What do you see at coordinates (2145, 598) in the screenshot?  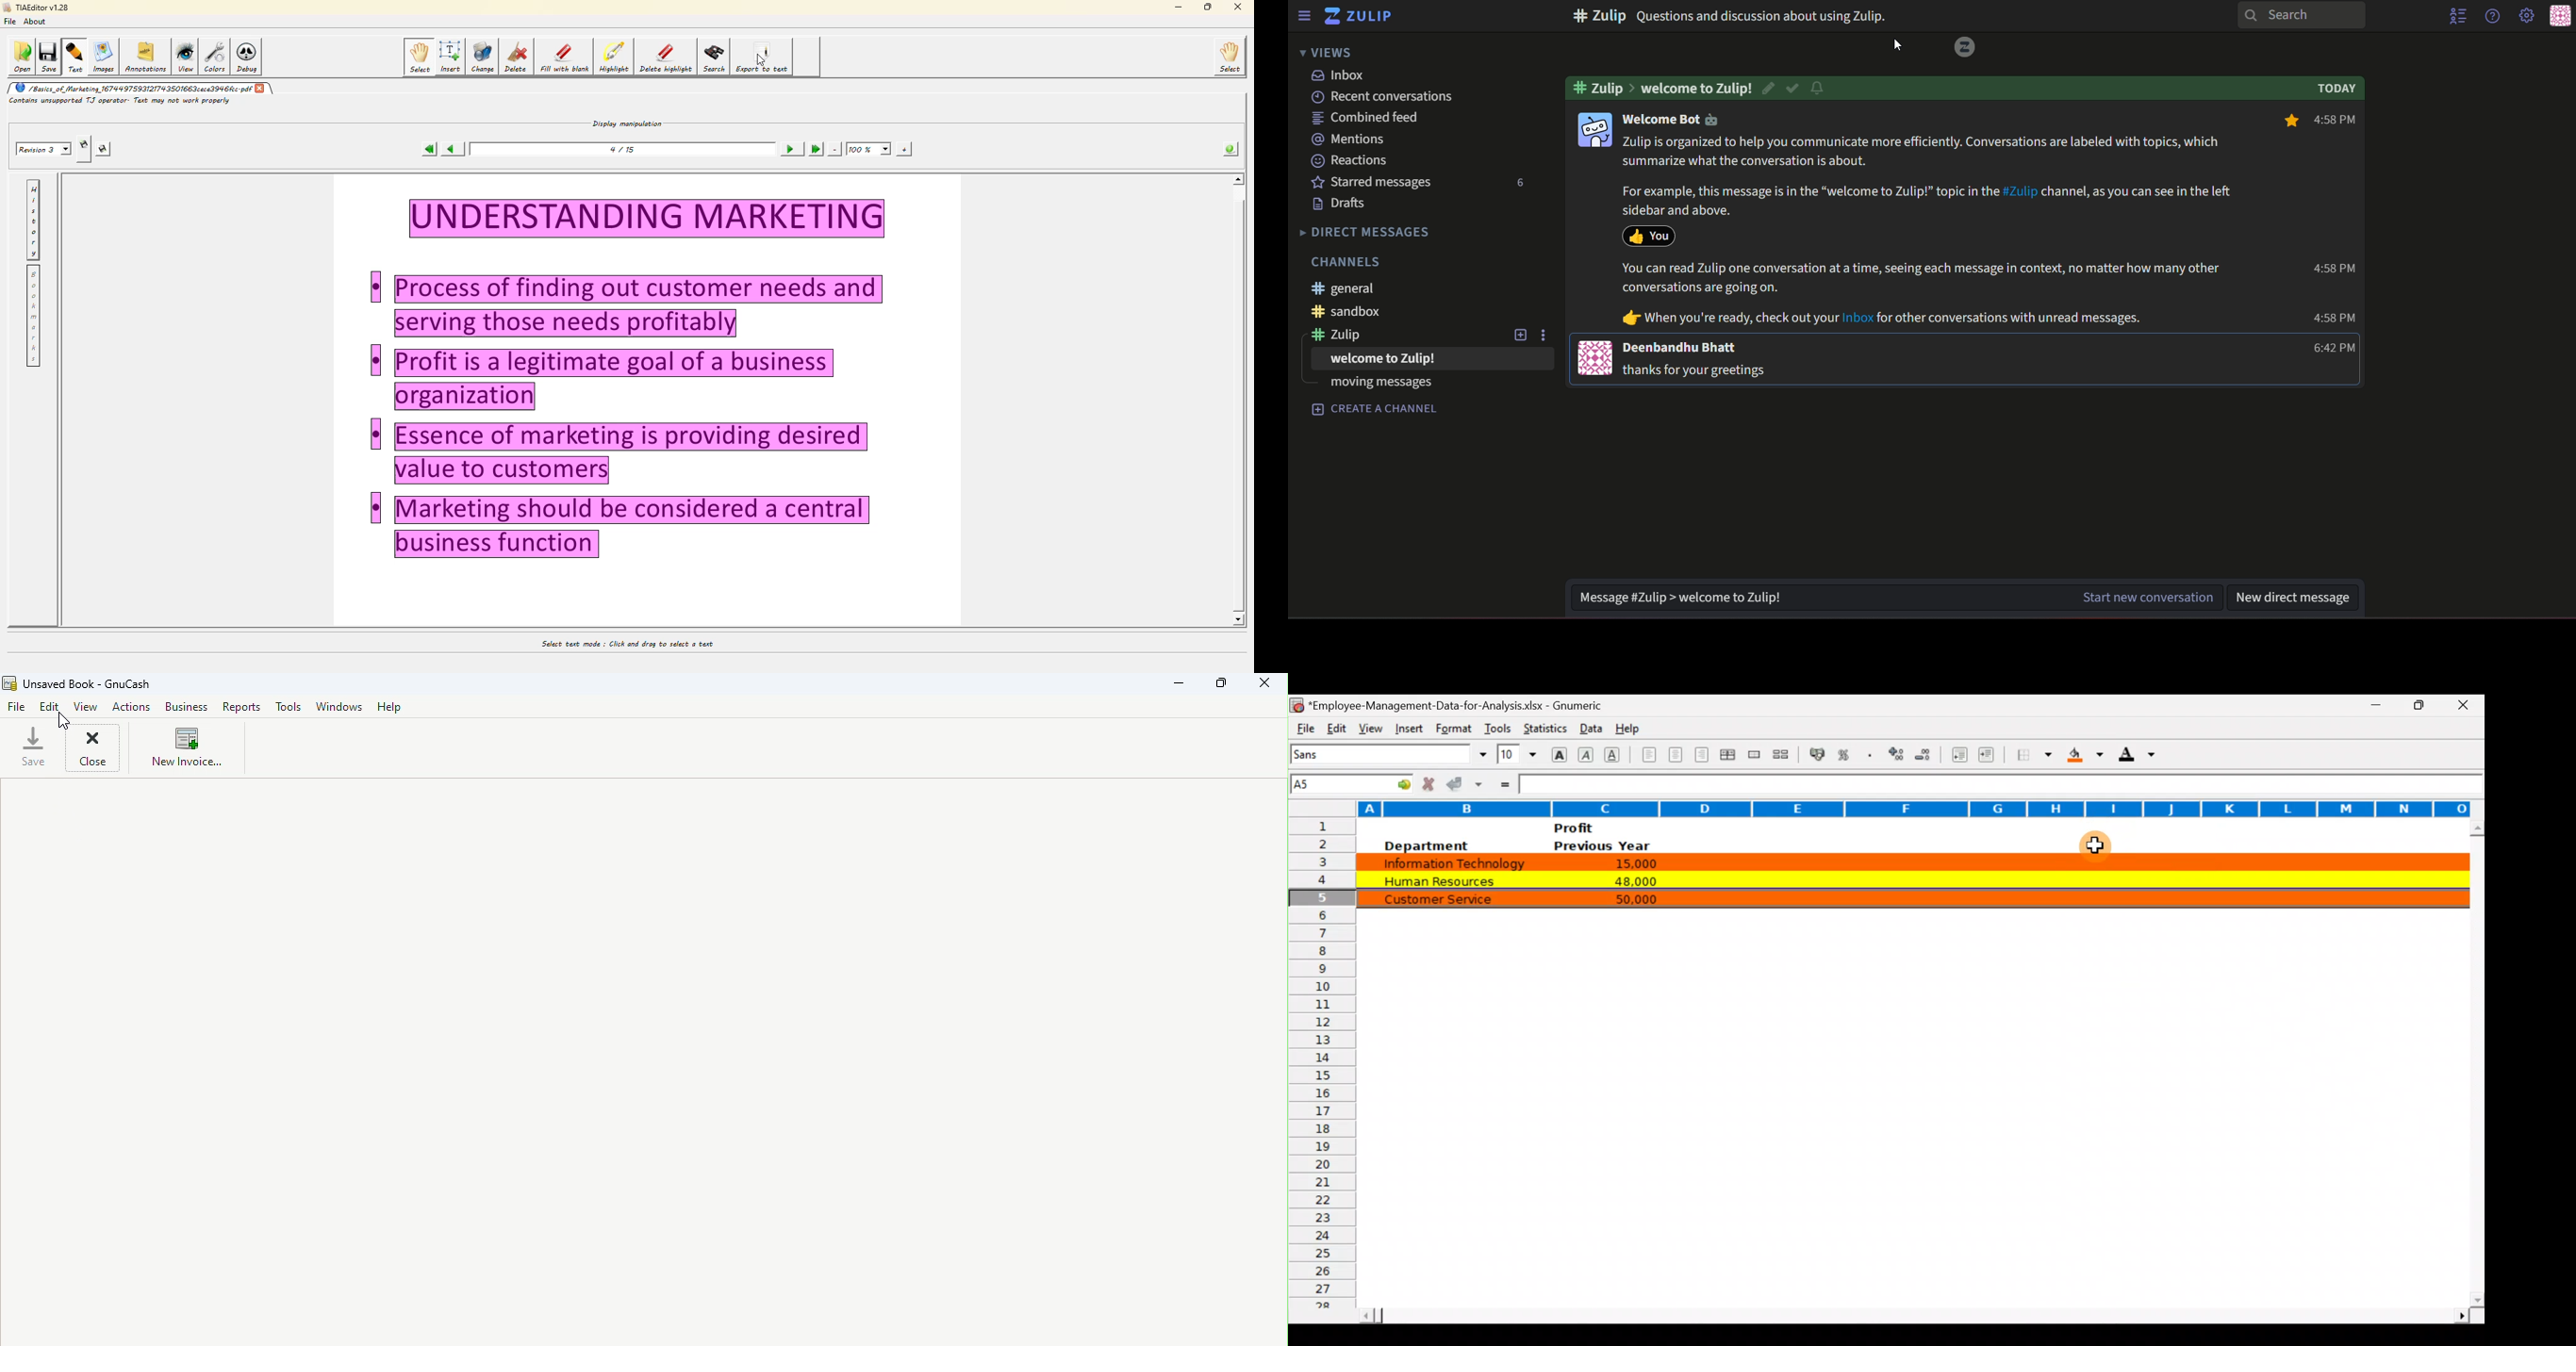 I see `start new conversation` at bounding box center [2145, 598].